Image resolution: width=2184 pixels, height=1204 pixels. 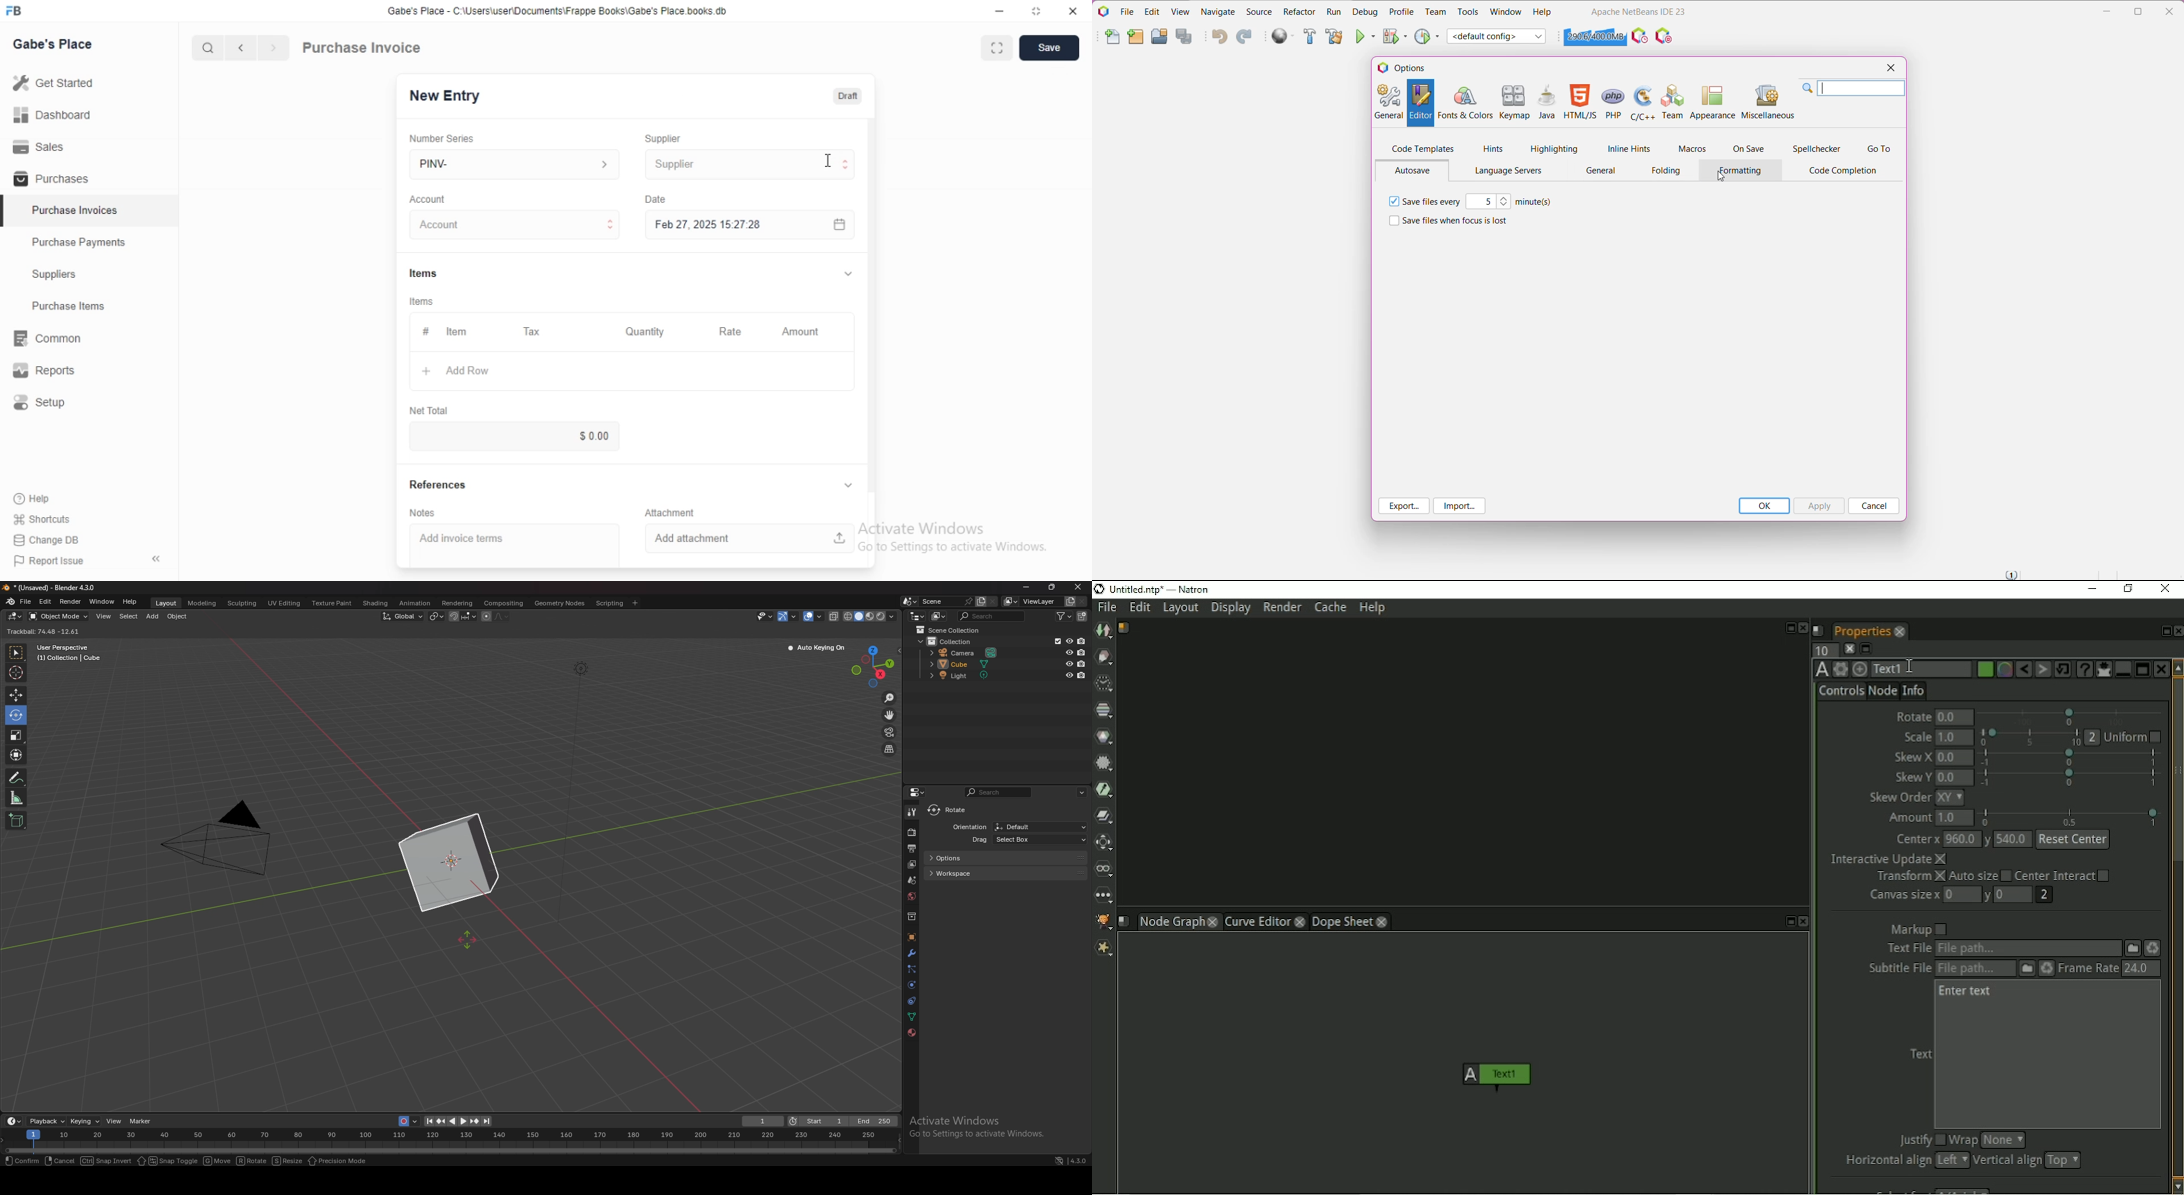 I want to click on Supplier, so click(x=663, y=139).